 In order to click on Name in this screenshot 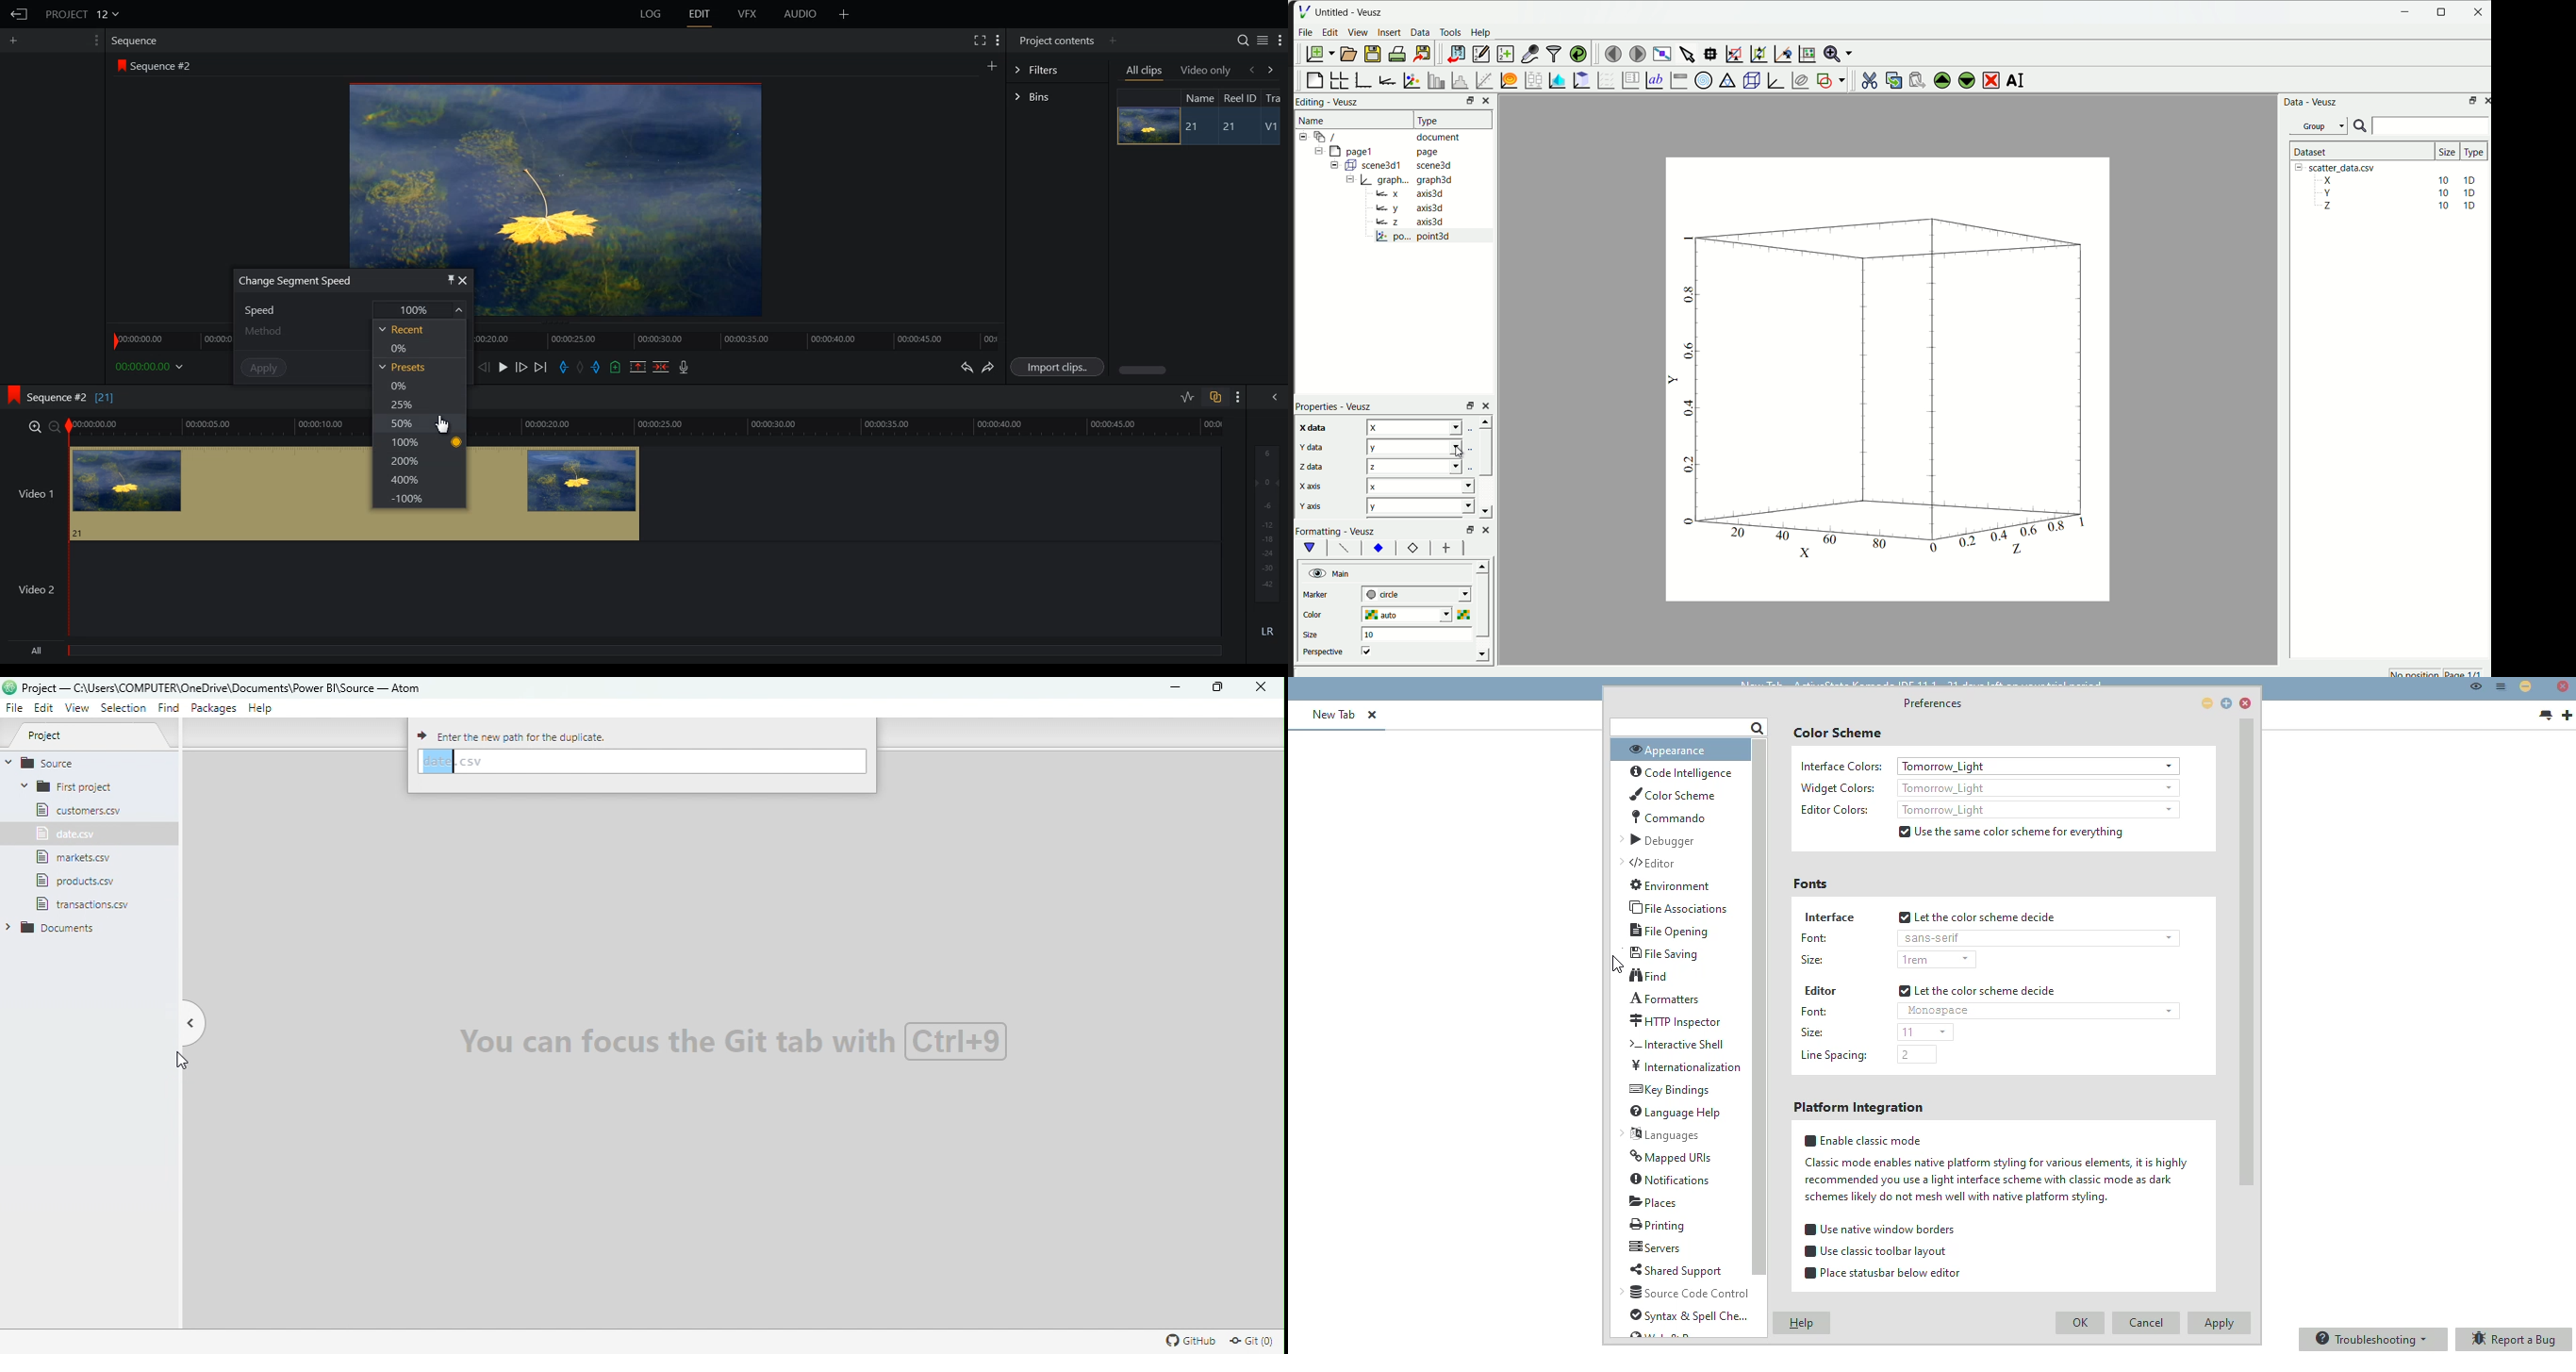, I will do `click(1198, 97)`.